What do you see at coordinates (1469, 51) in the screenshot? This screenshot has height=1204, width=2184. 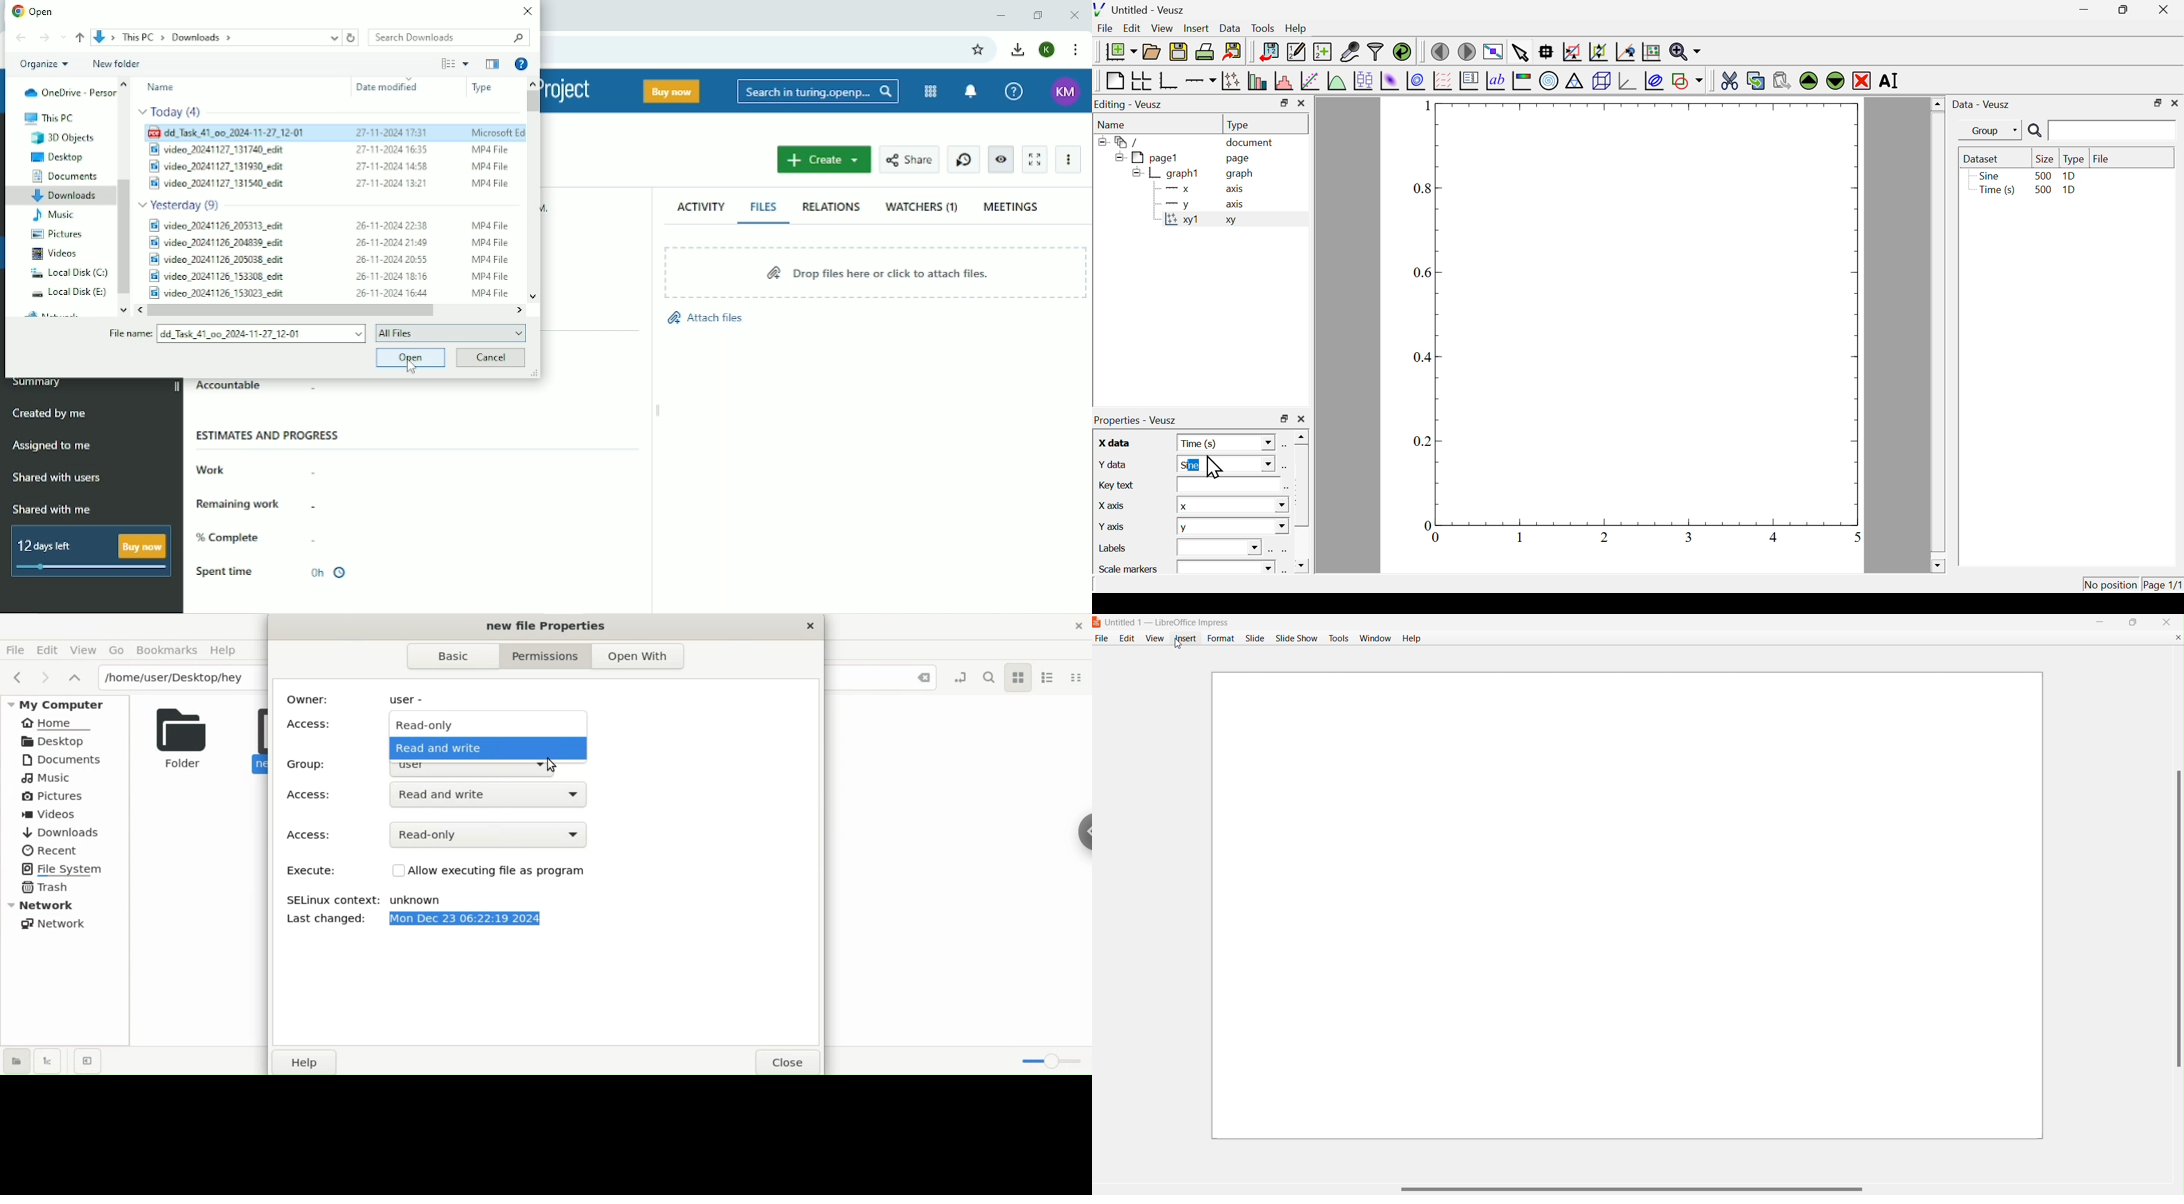 I see `move to the next page` at bounding box center [1469, 51].